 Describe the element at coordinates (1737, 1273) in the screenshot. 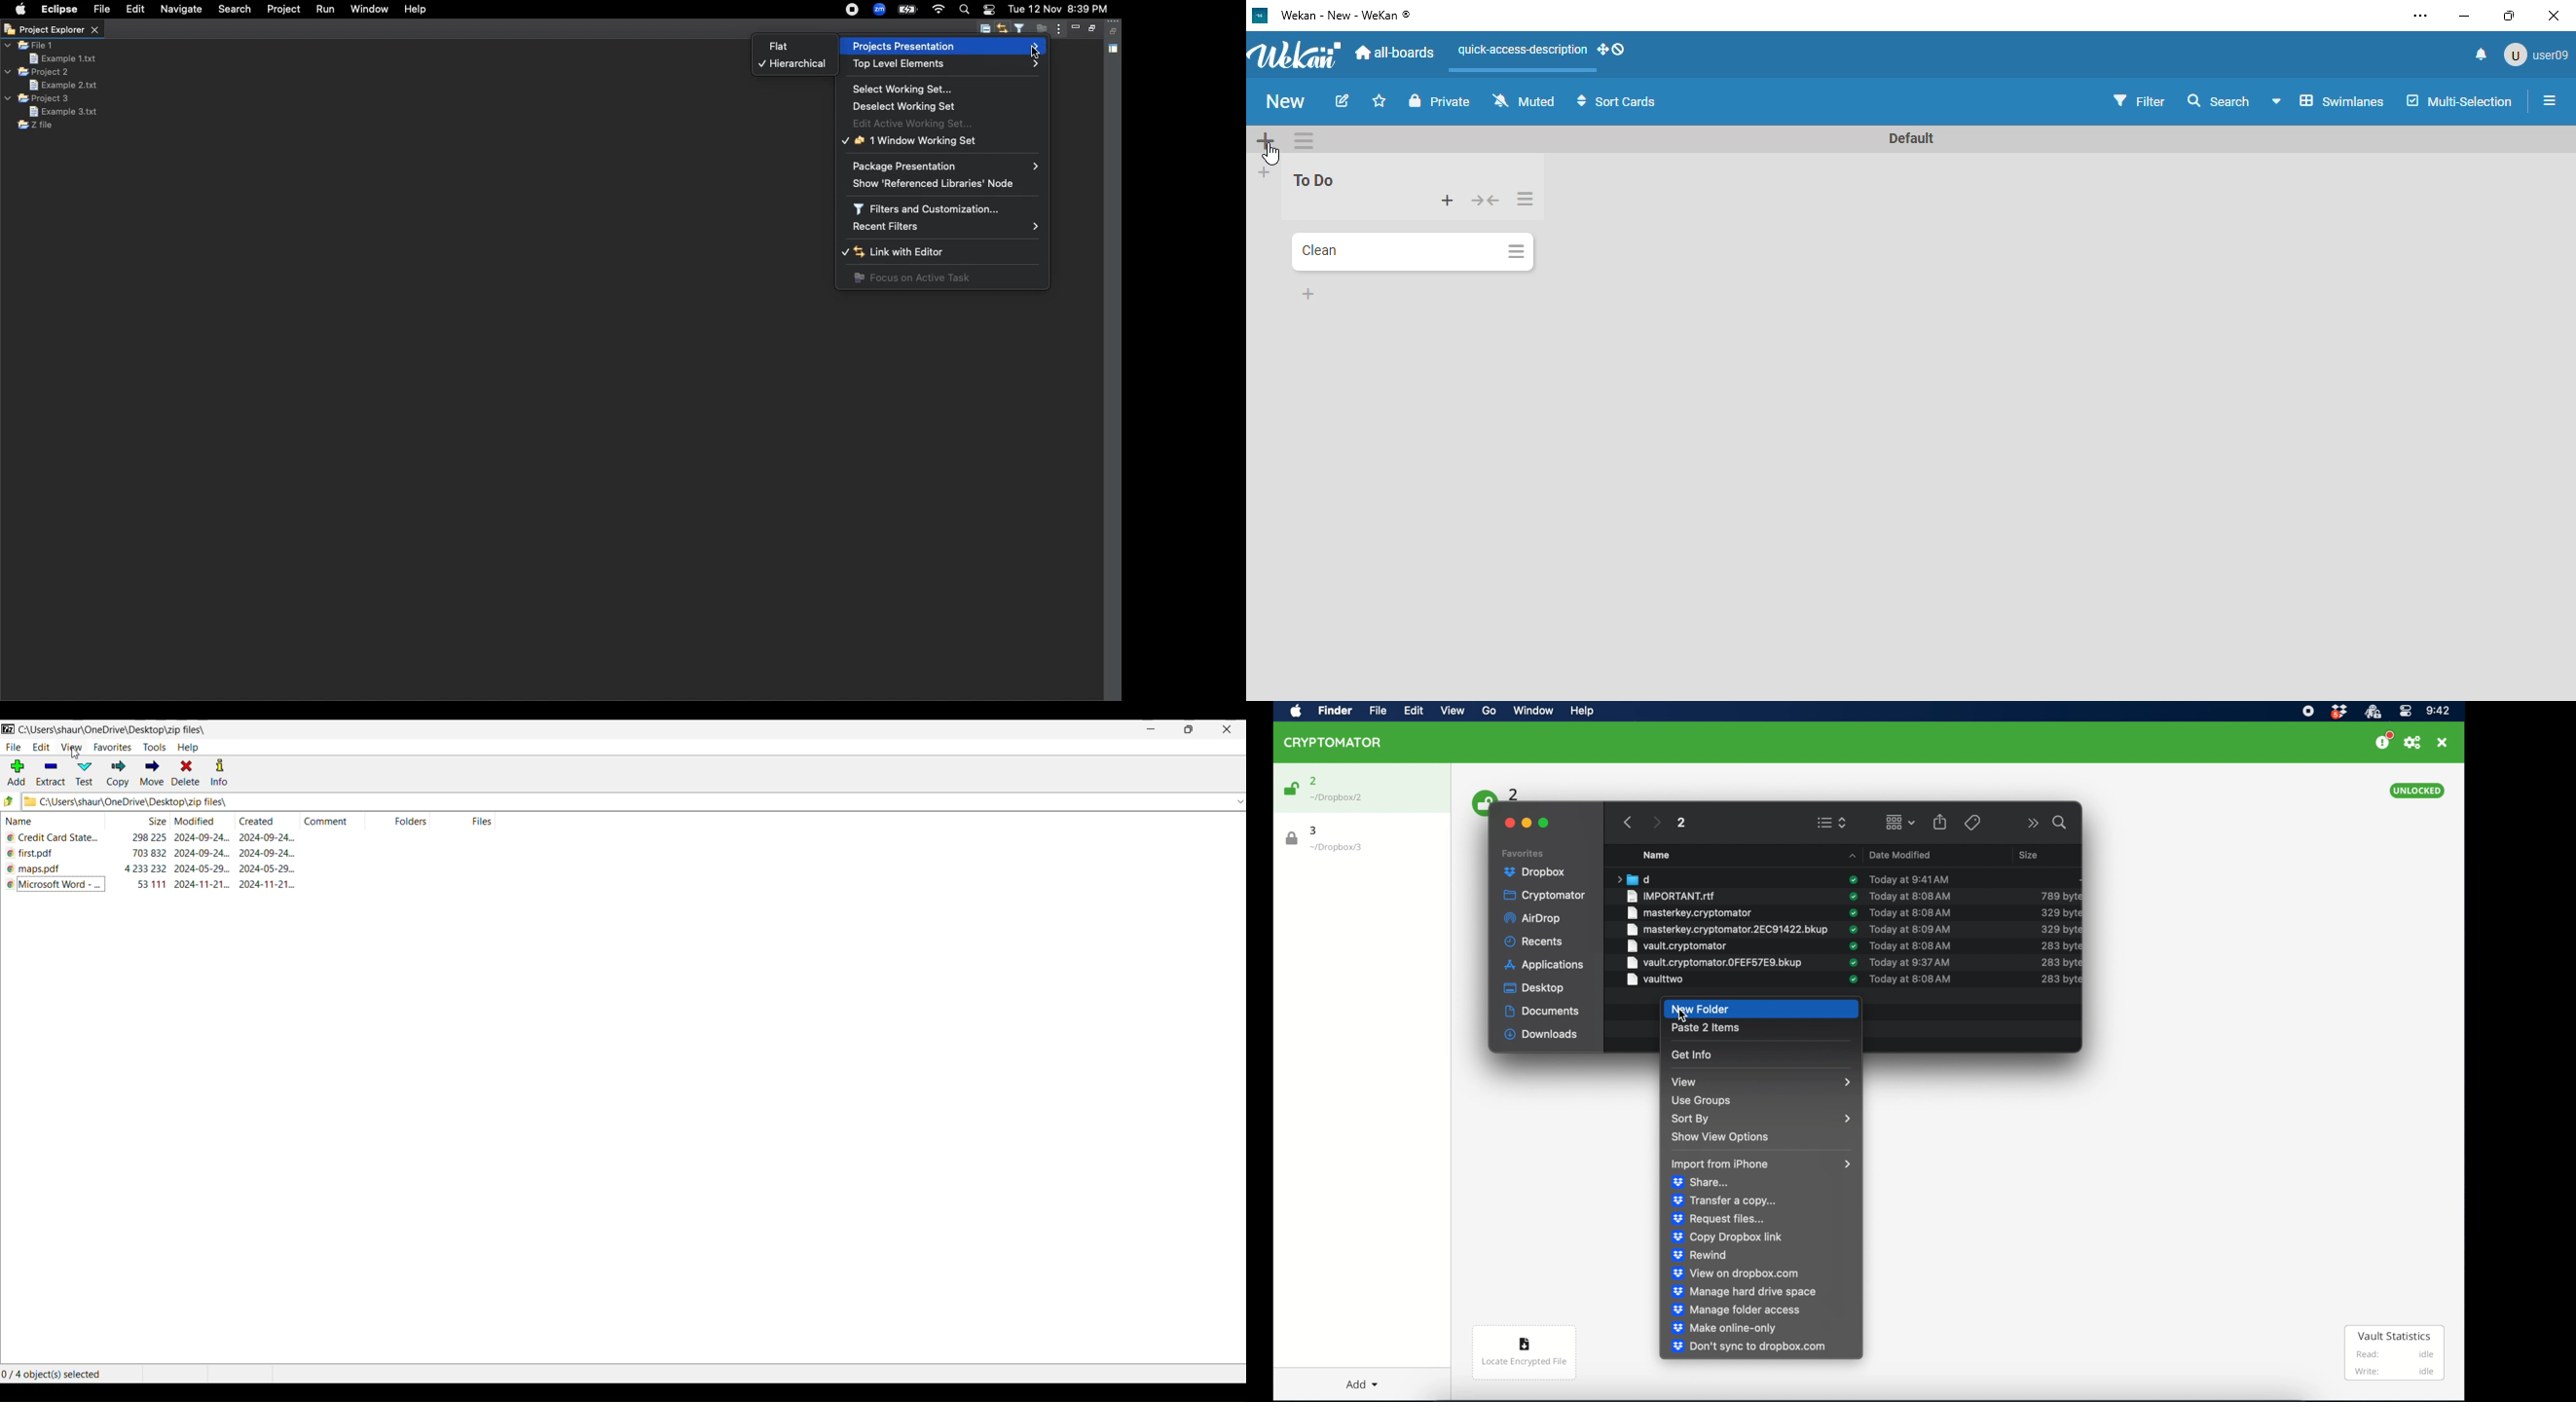

I see `view  on dropbox` at that location.